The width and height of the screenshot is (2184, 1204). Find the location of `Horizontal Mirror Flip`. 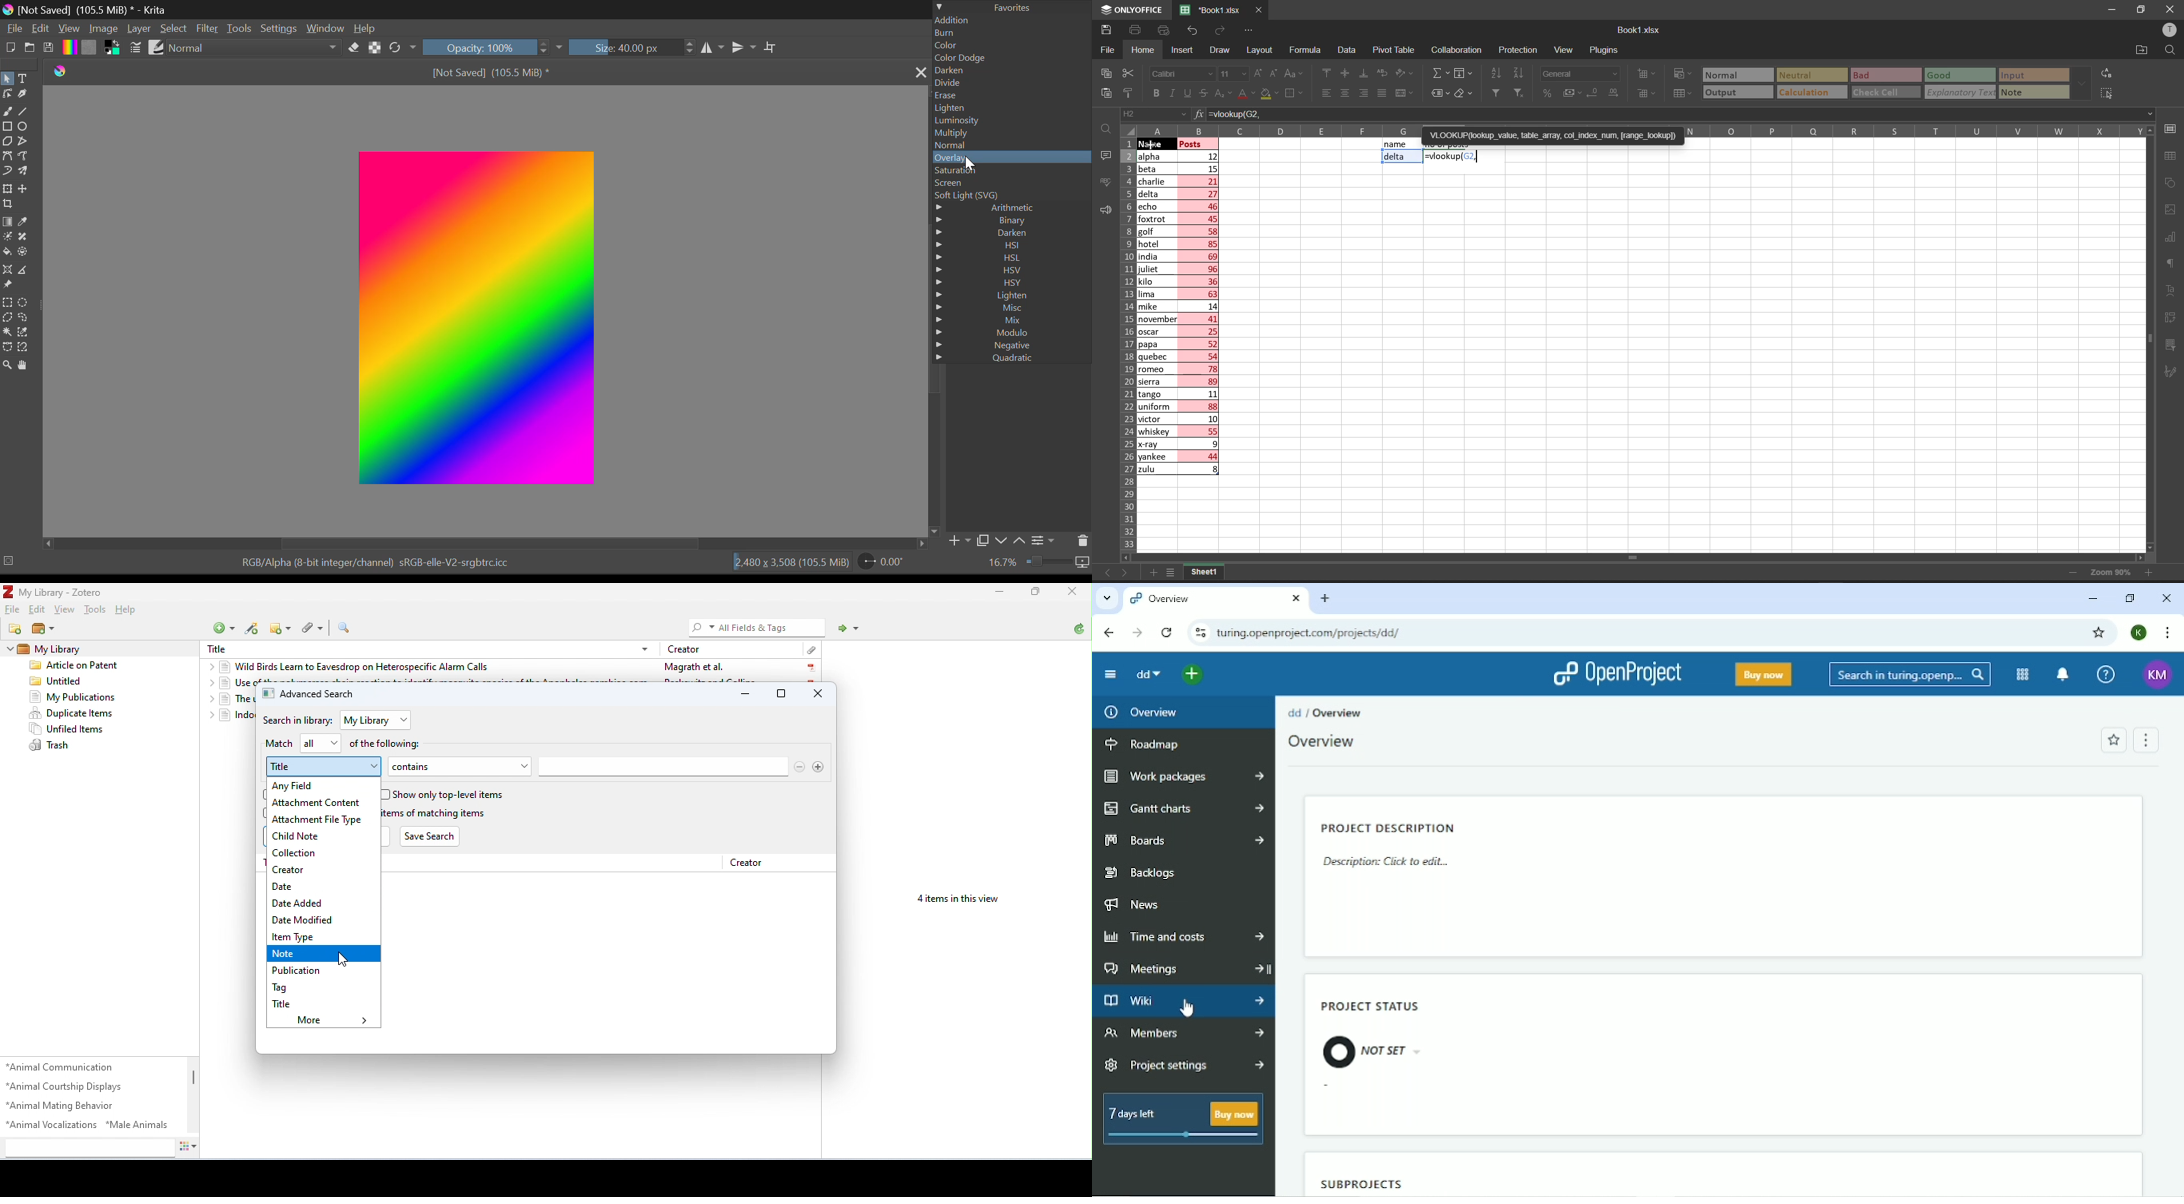

Horizontal Mirror Flip is located at coordinates (742, 47).